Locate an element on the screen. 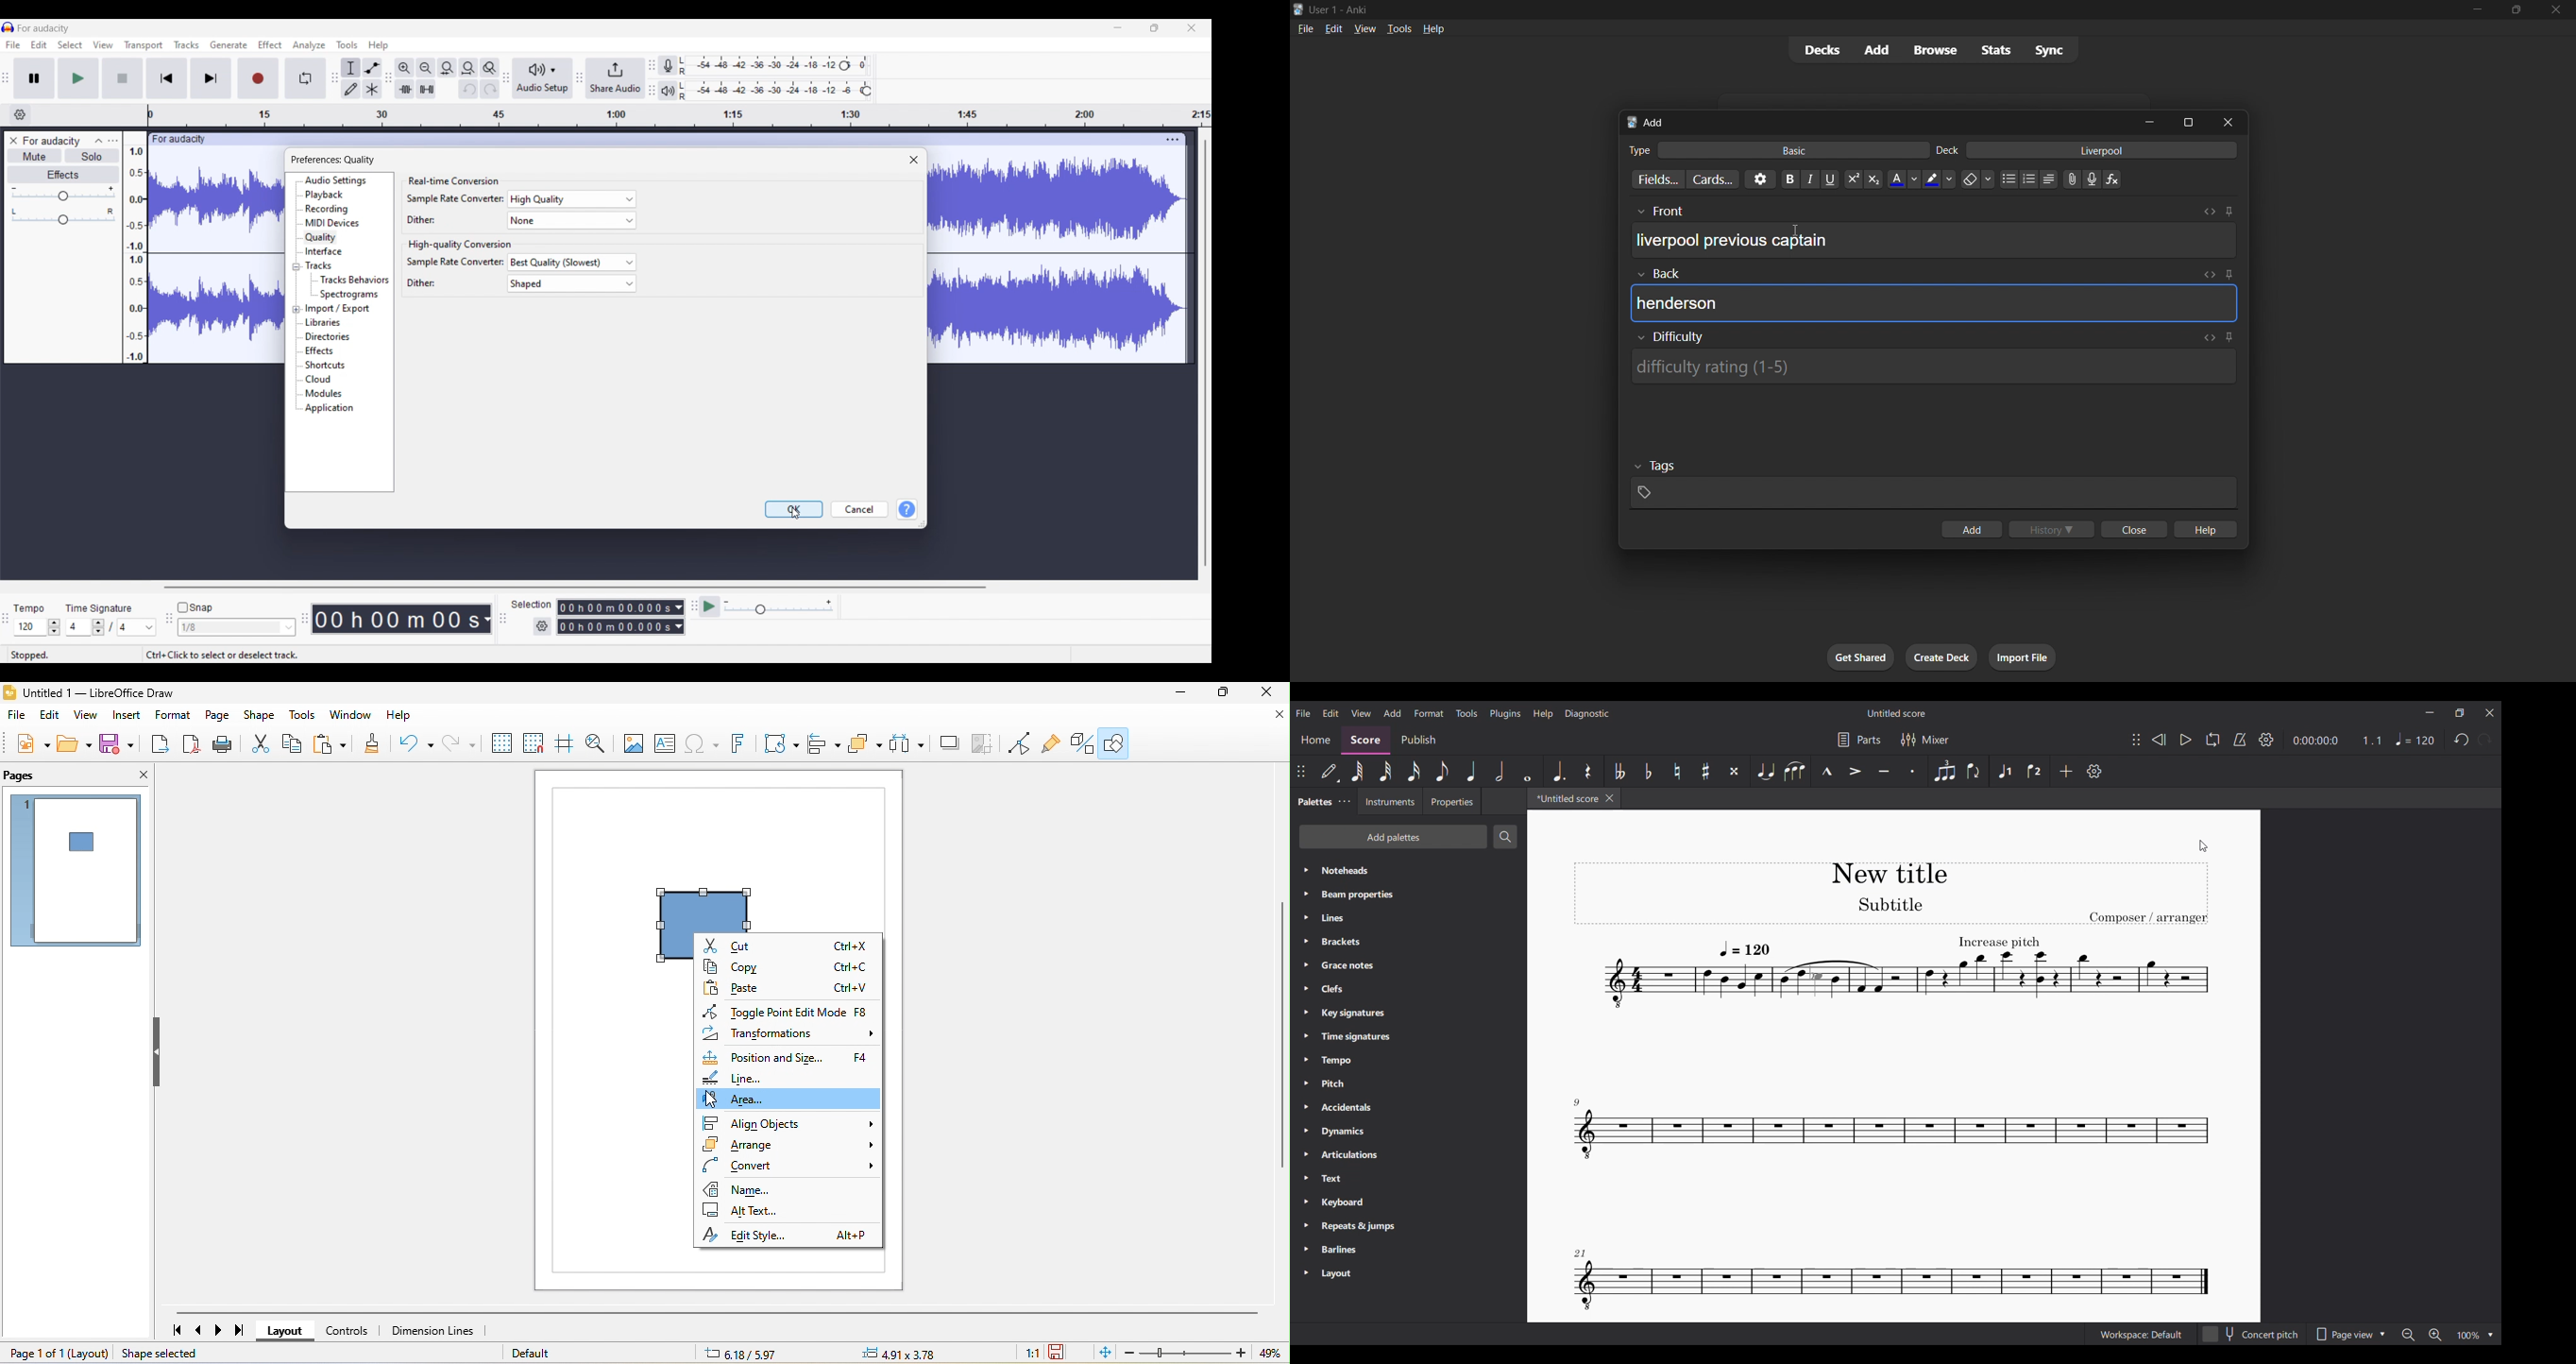 This screenshot has width=2576, height=1372. close is located at coordinates (1268, 693).